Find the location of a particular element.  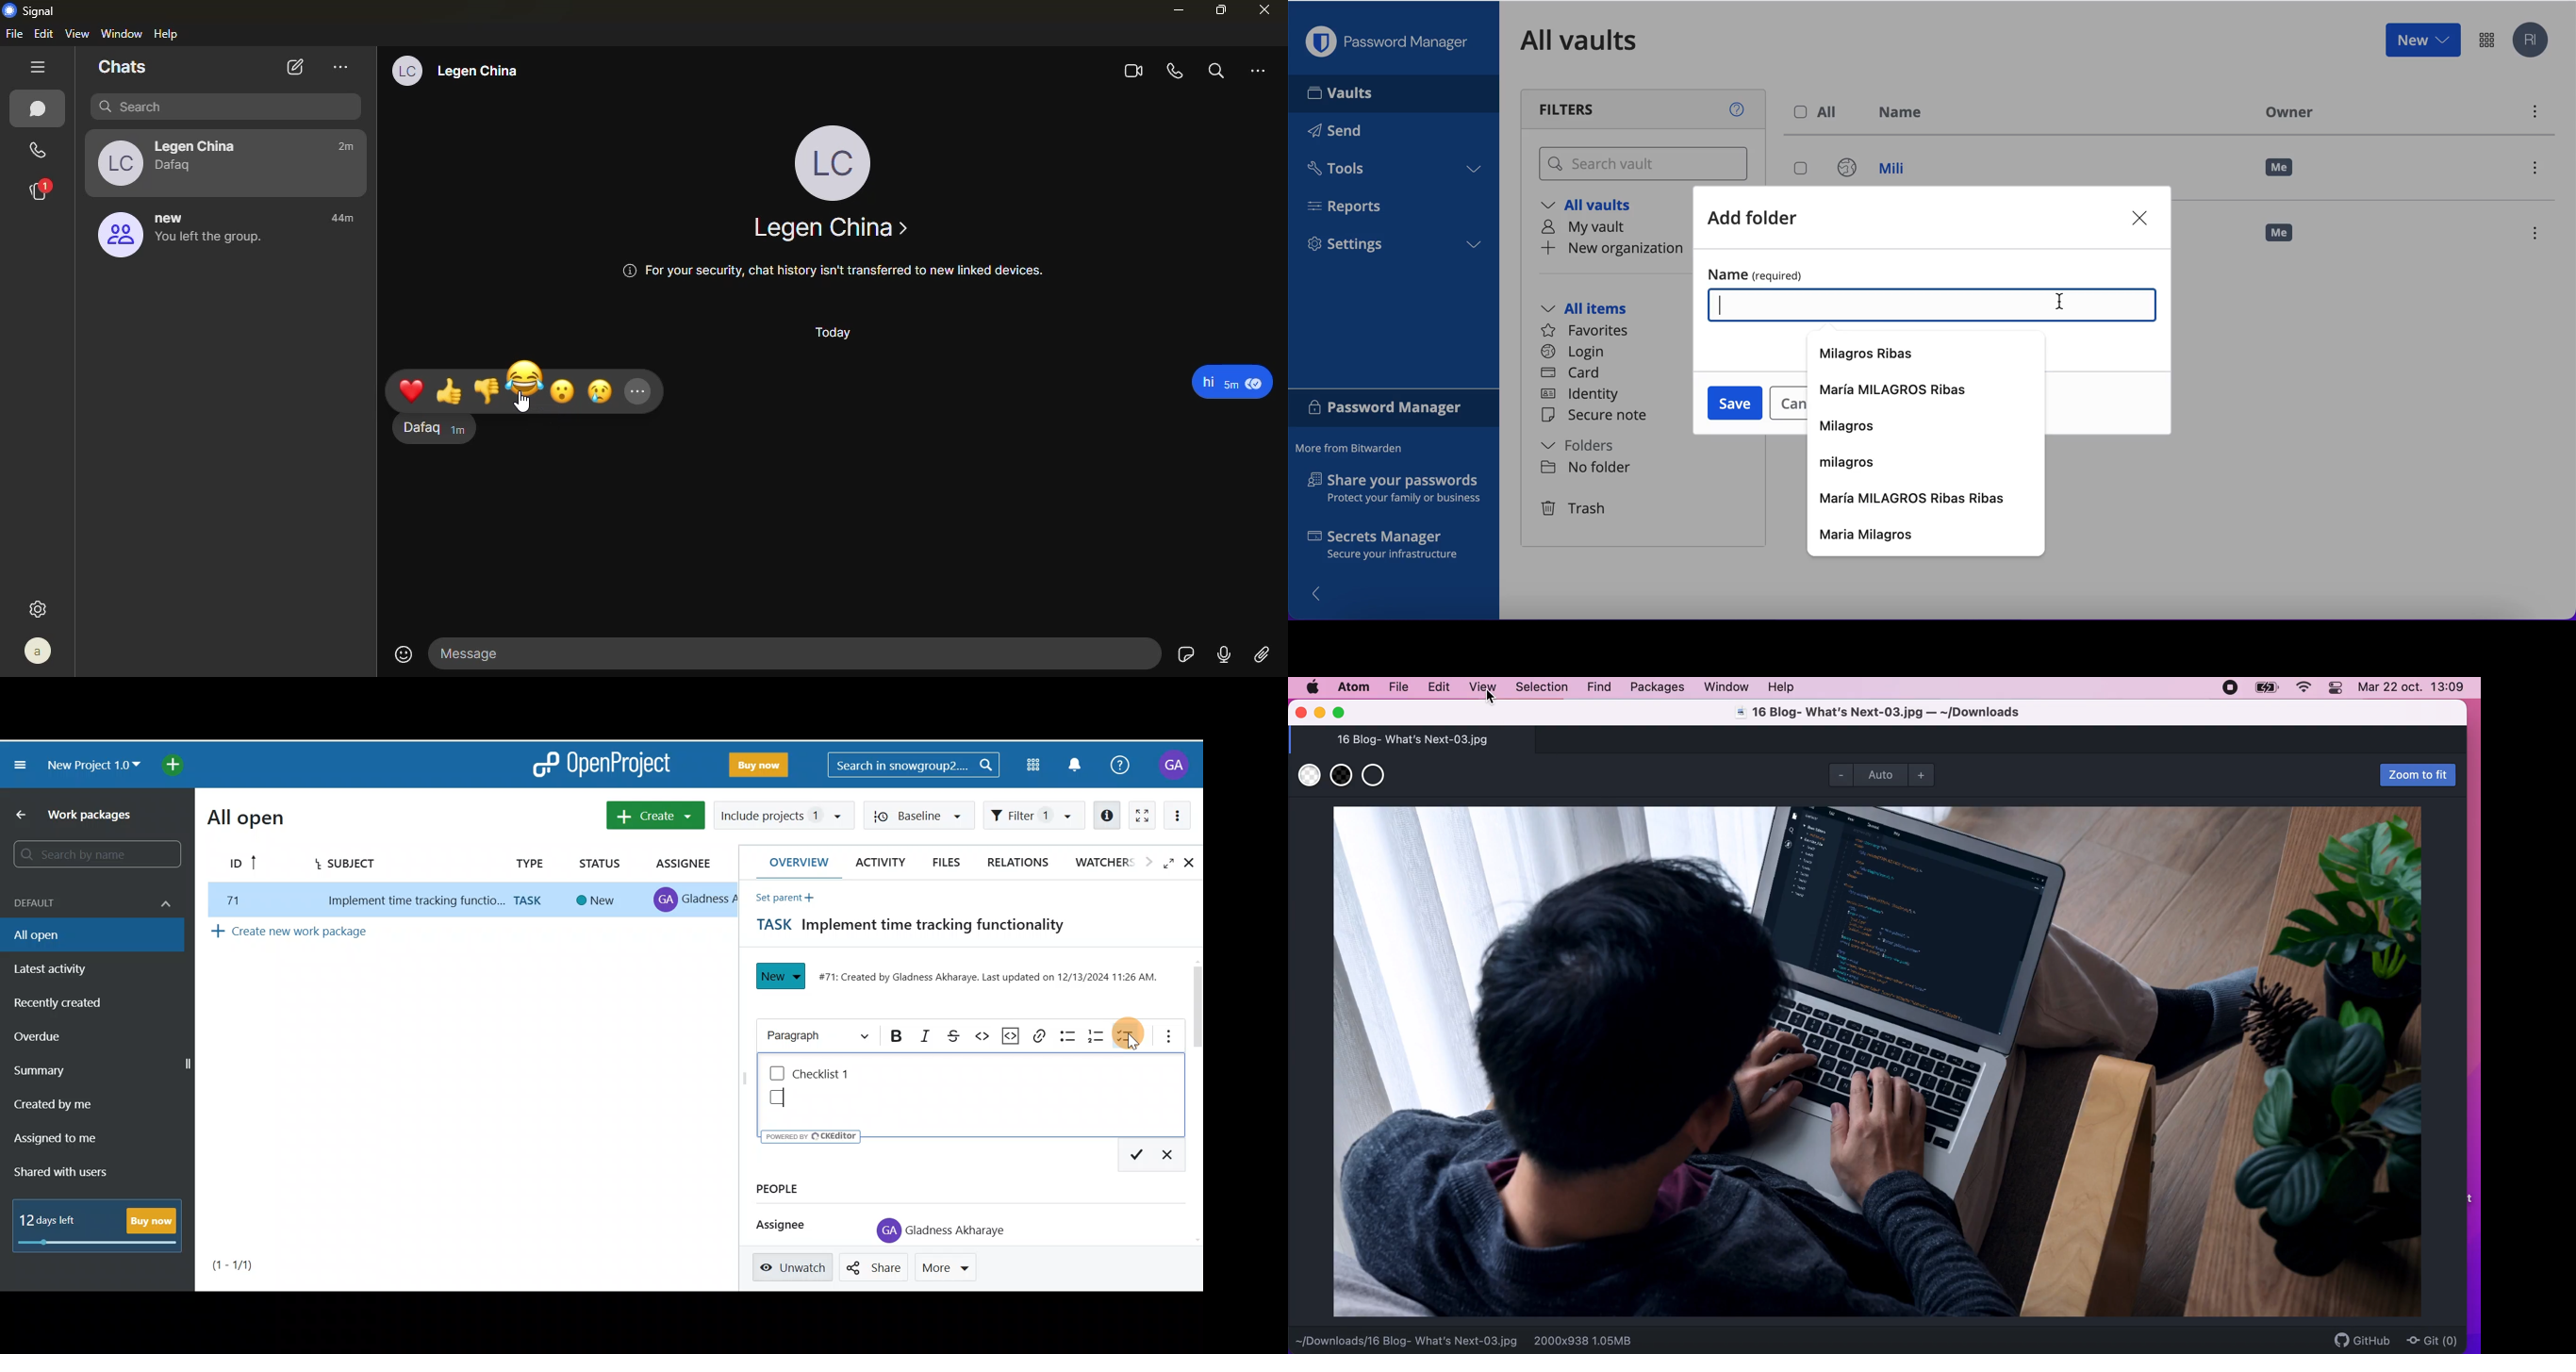

calls is located at coordinates (34, 150).